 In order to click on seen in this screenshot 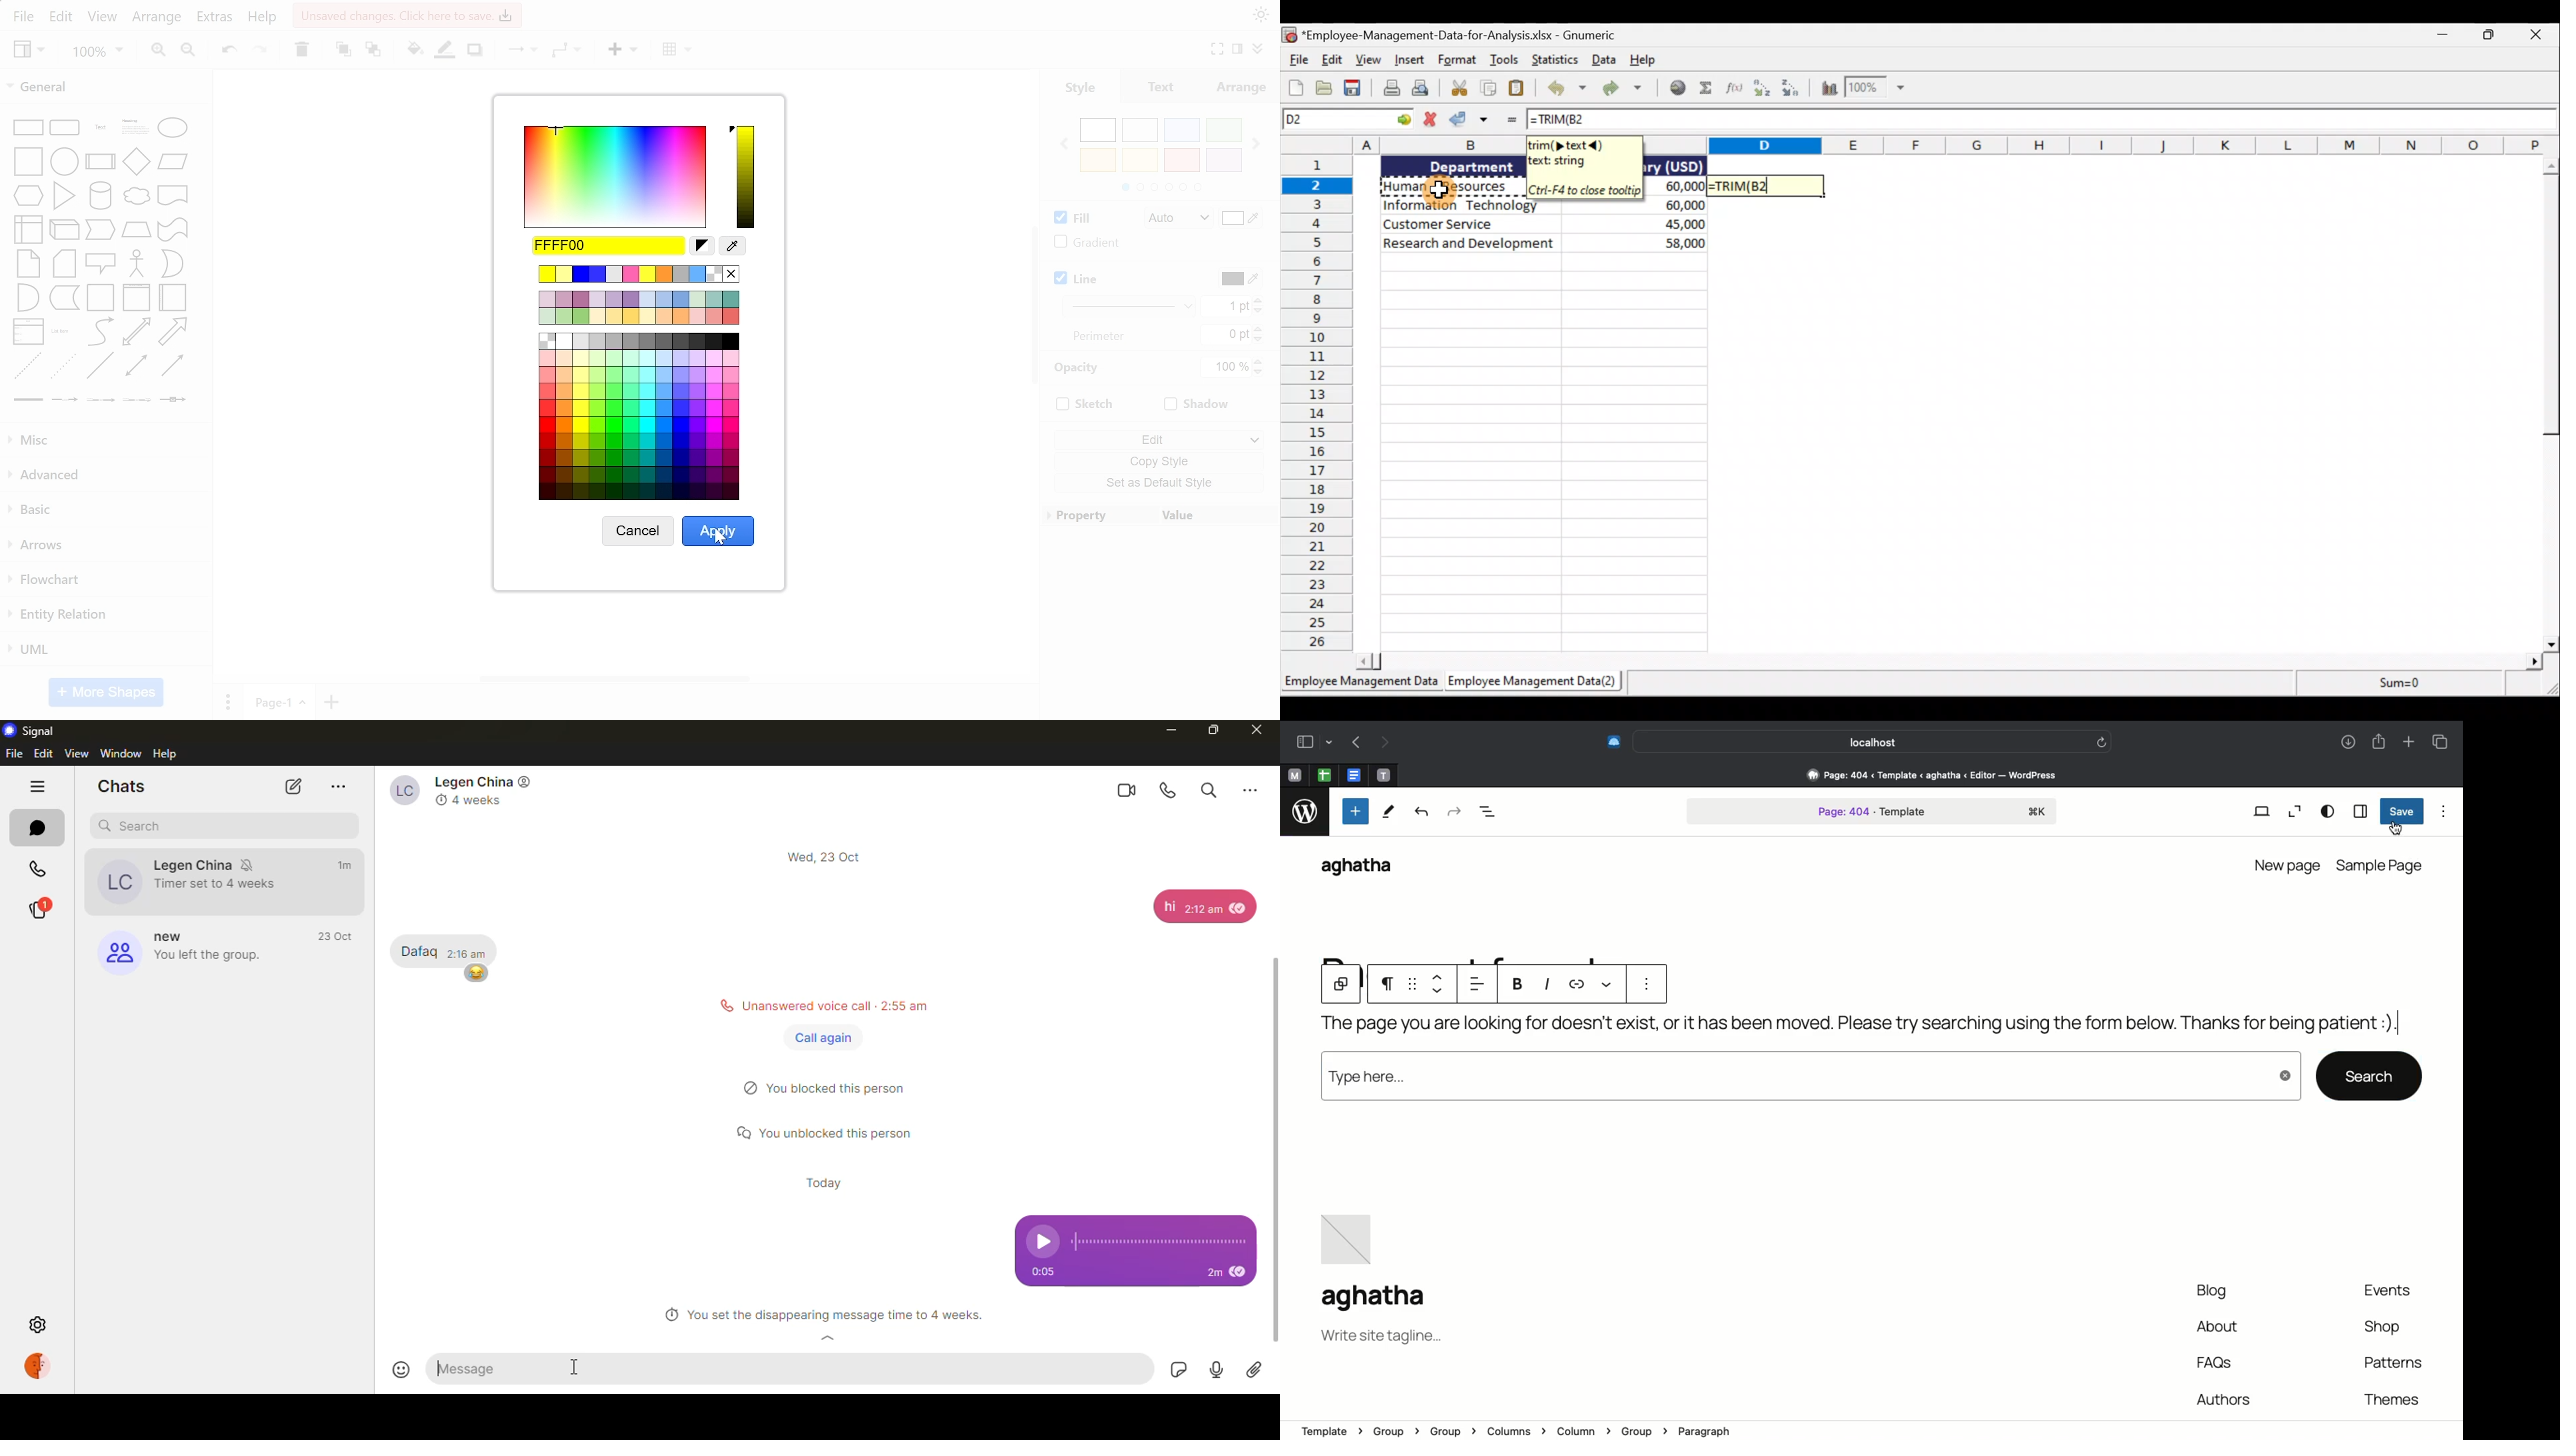, I will do `click(1241, 1274)`.